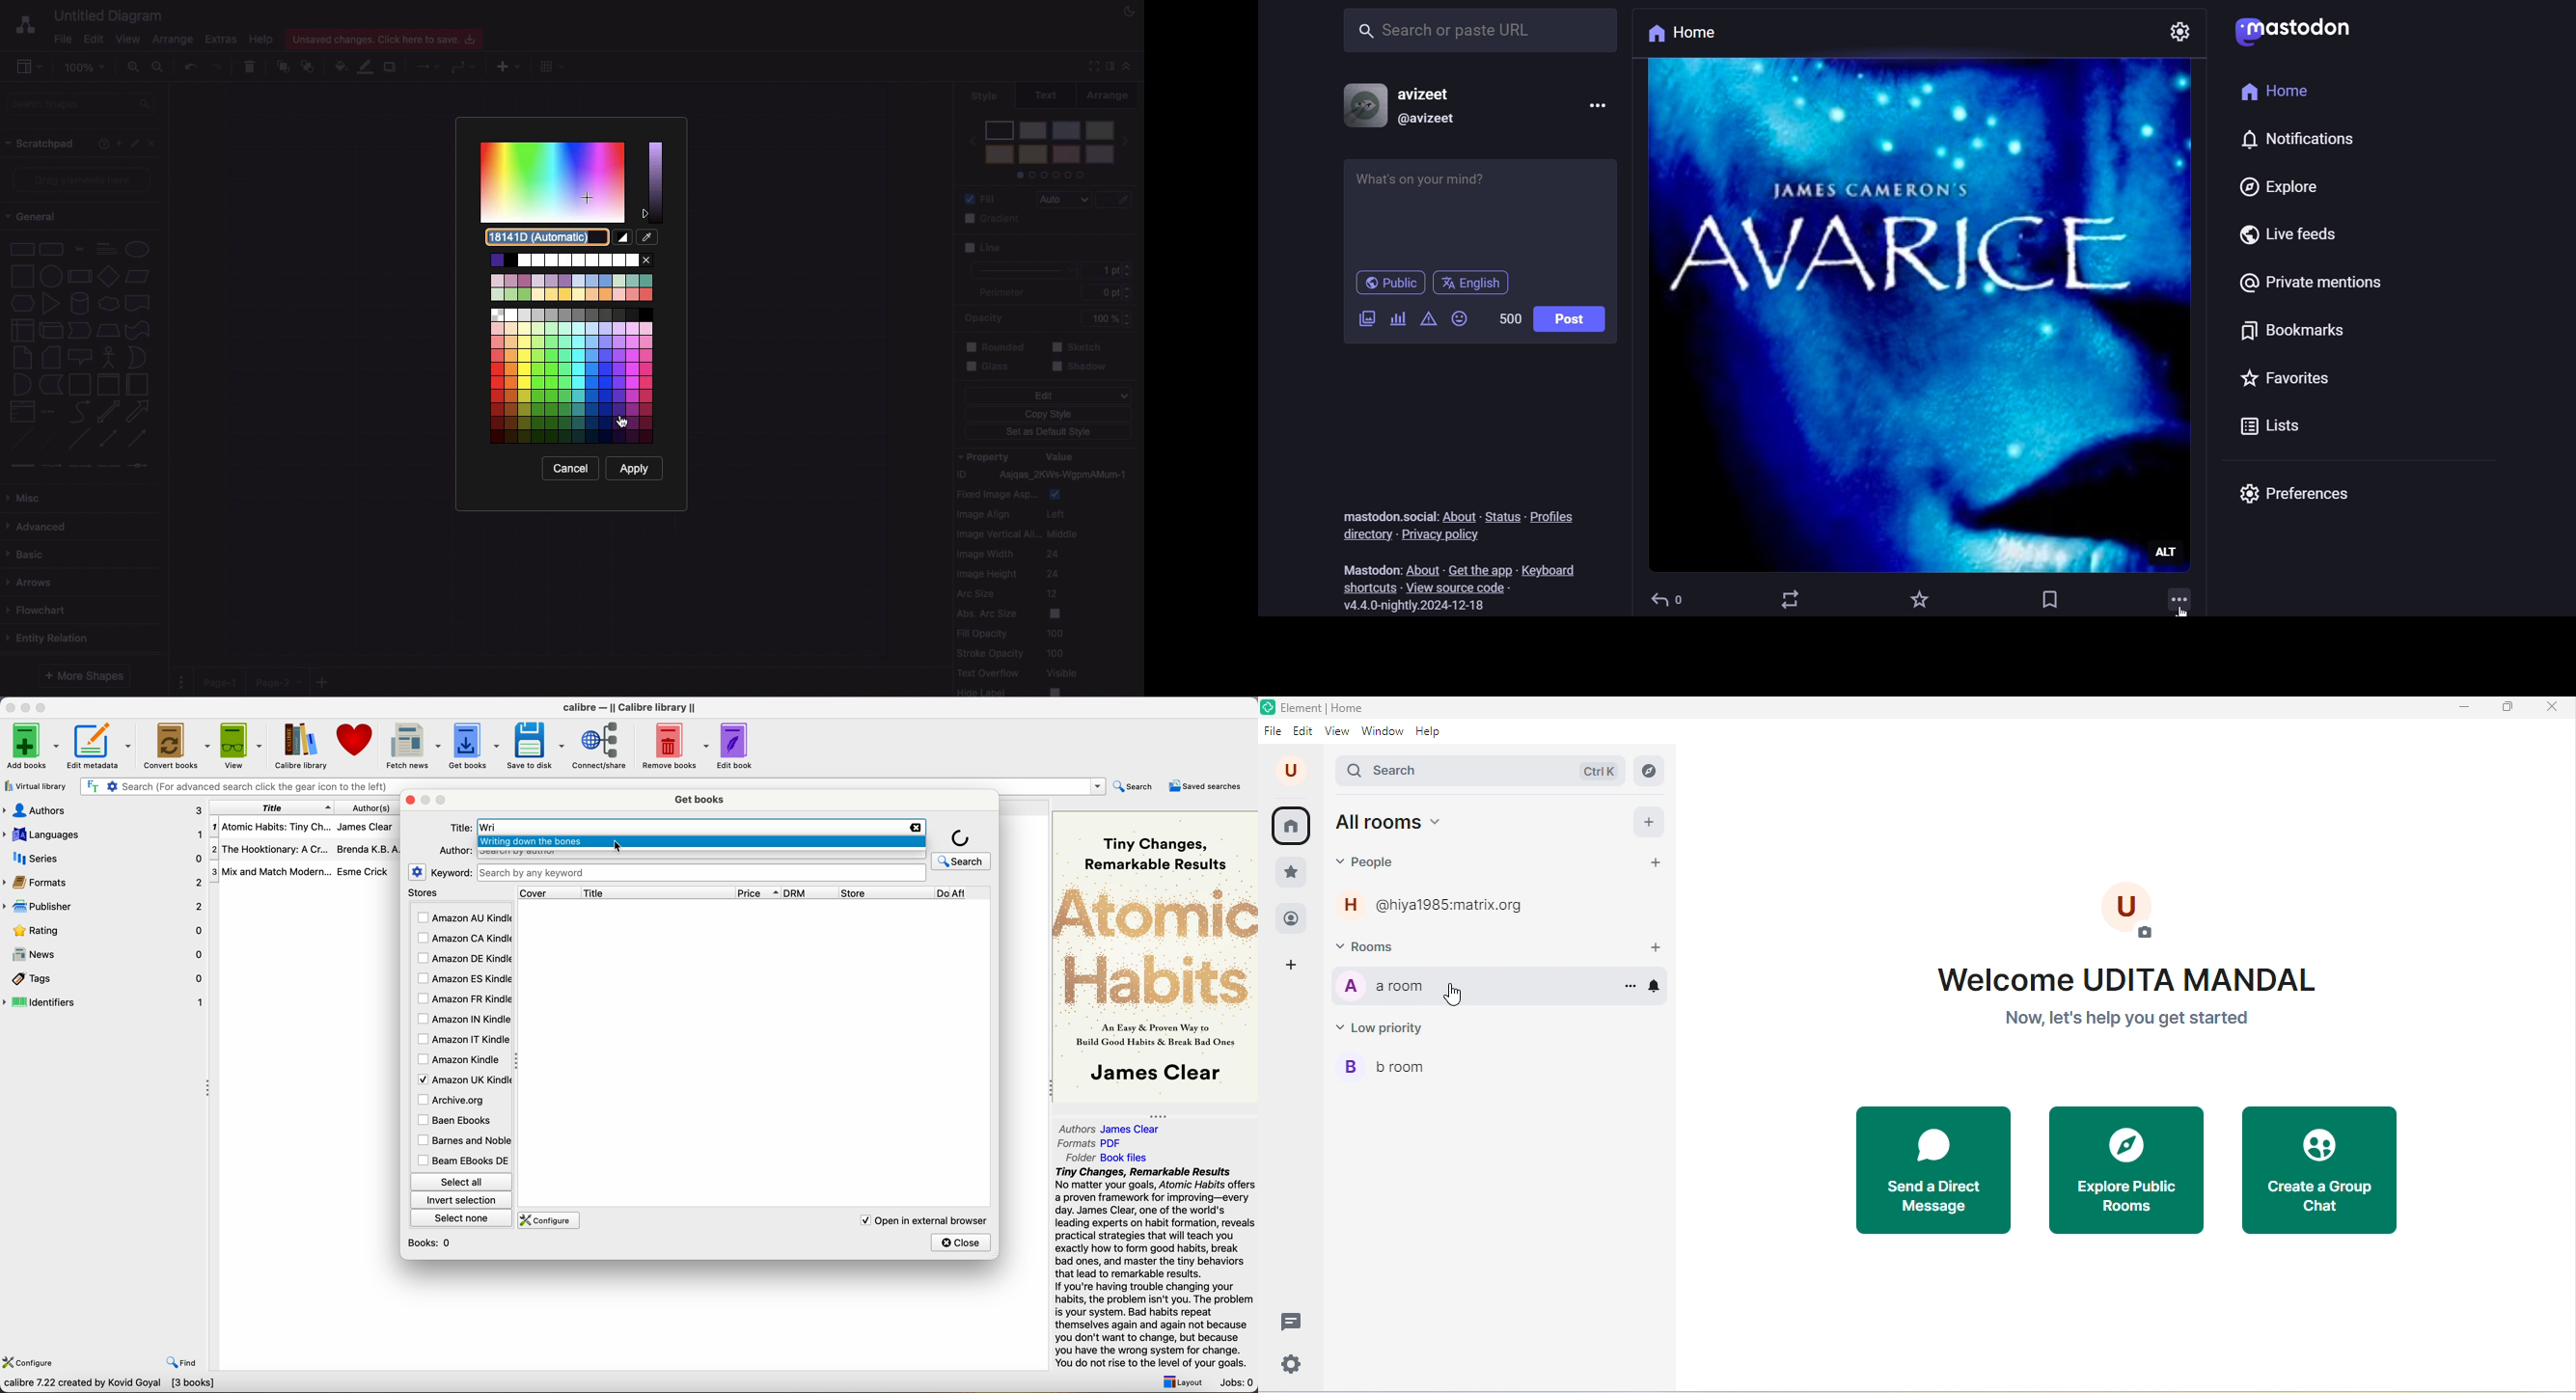  Describe the element at coordinates (1433, 119) in the screenshot. I see `id` at that location.